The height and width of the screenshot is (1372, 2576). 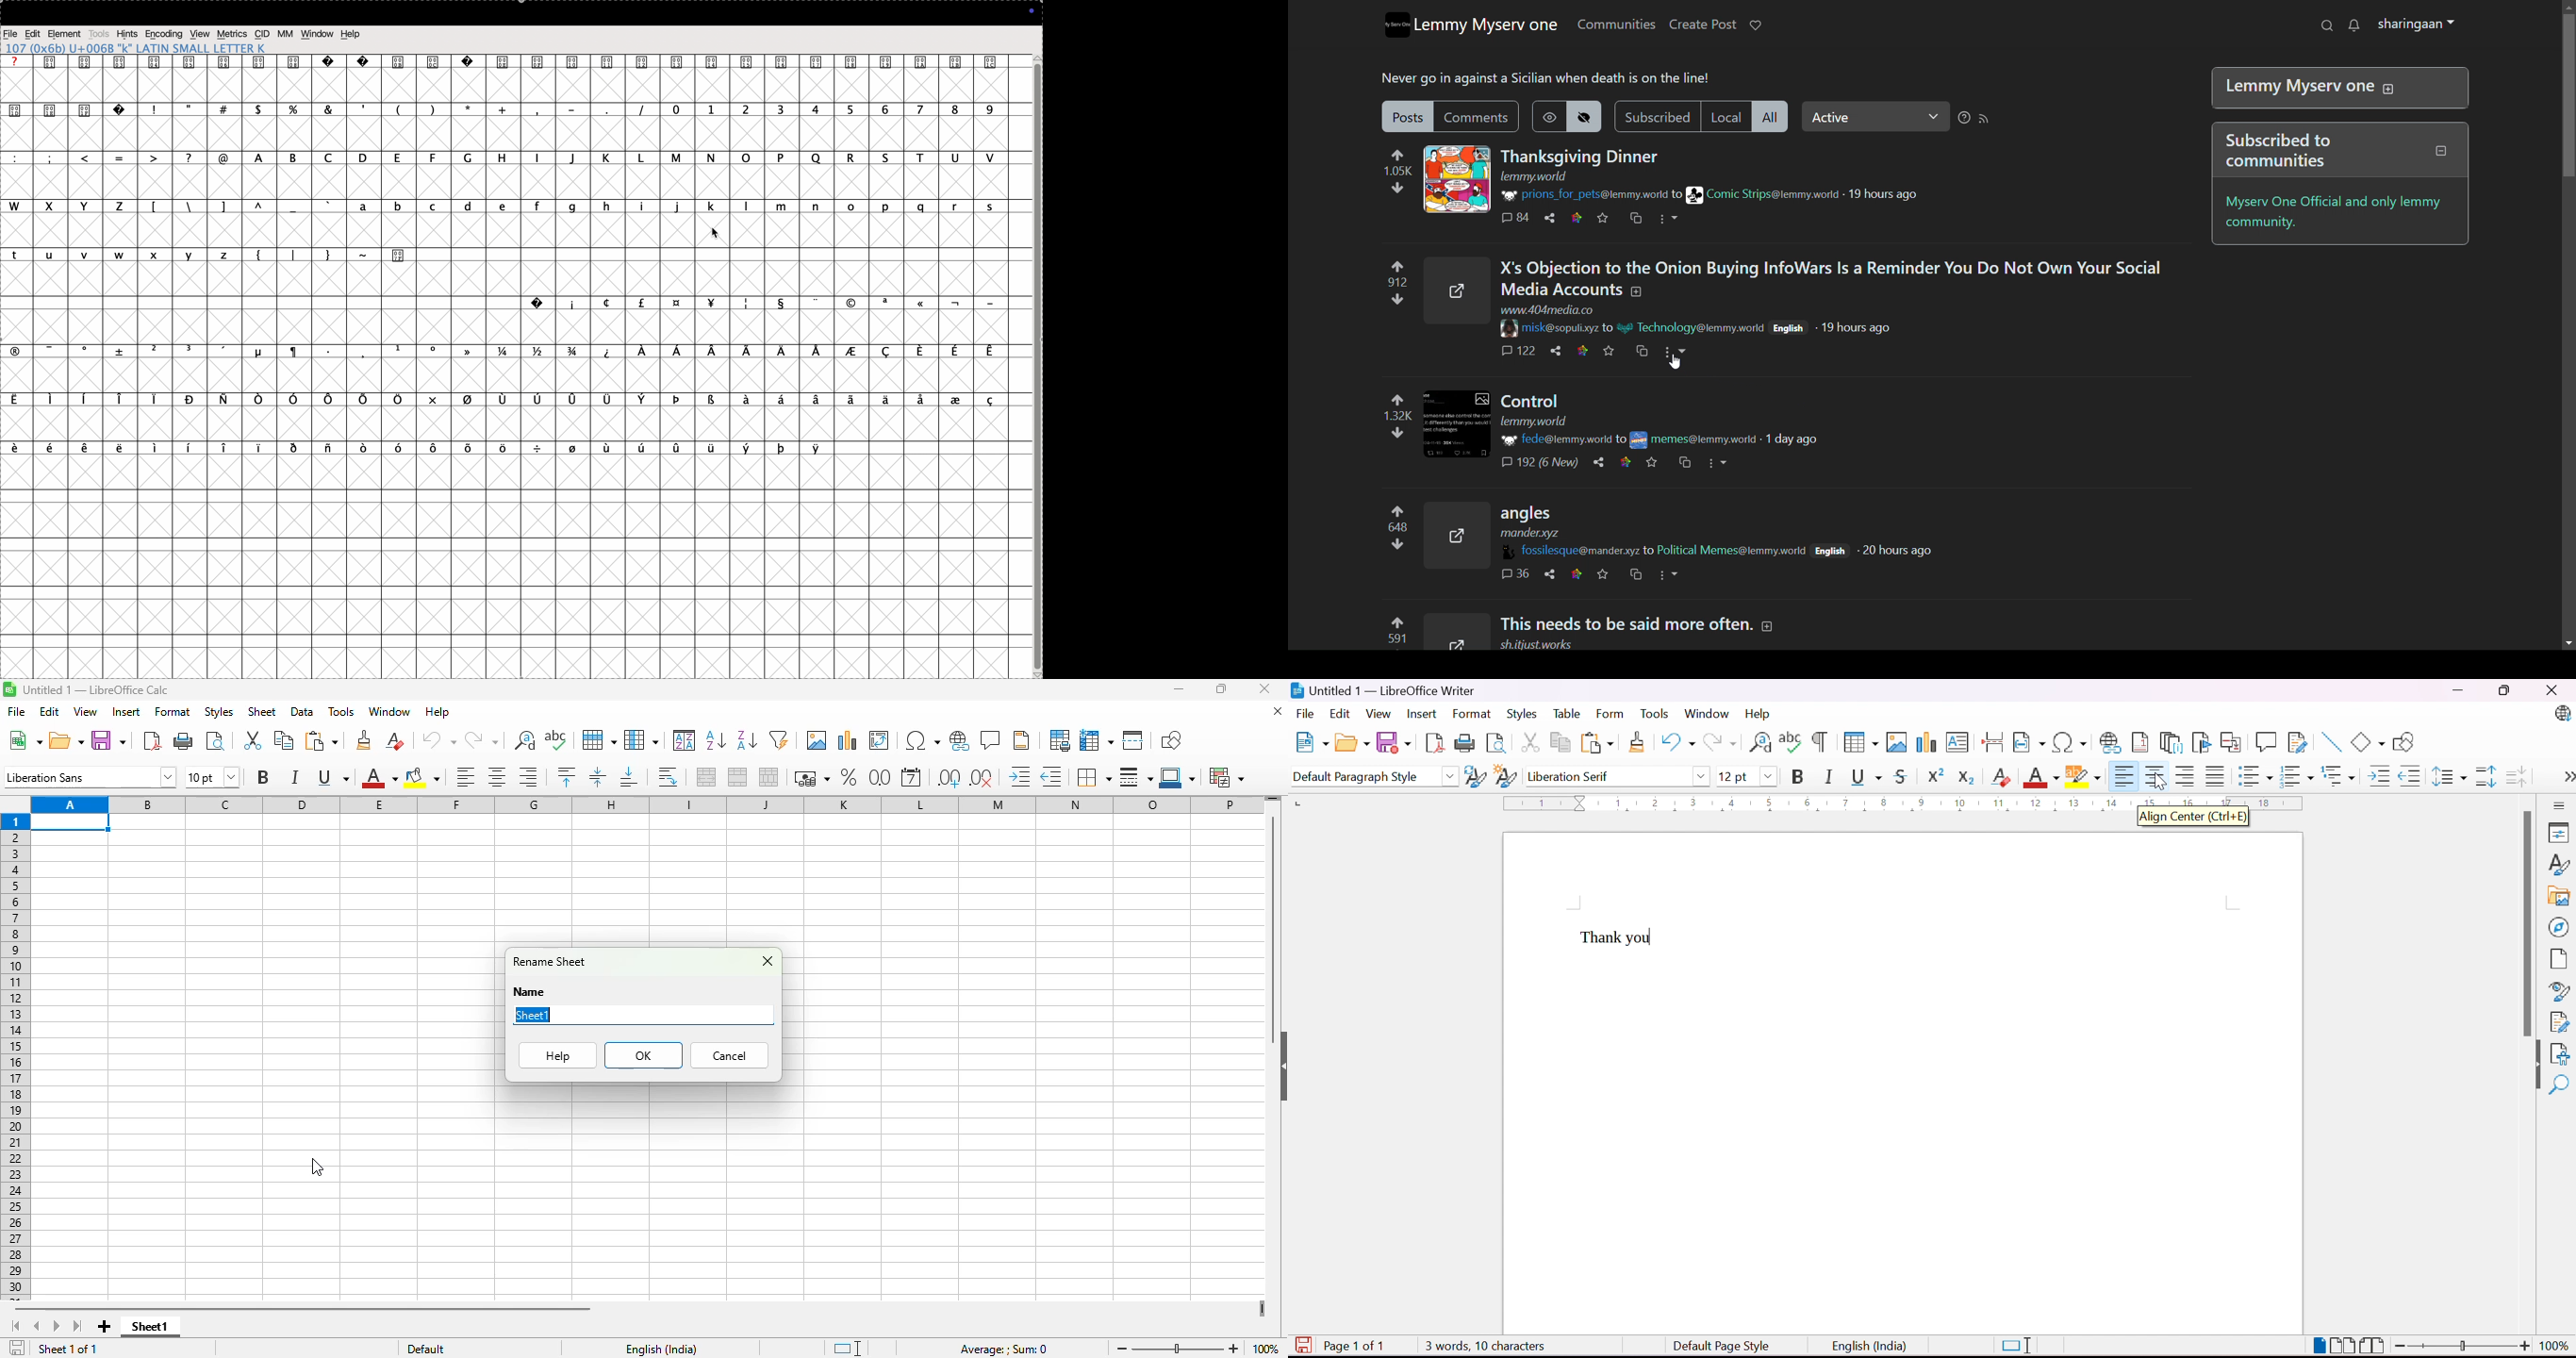 What do you see at coordinates (668, 778) in the screenshot?
I see `wrap text` at bounding box center [668, 778].